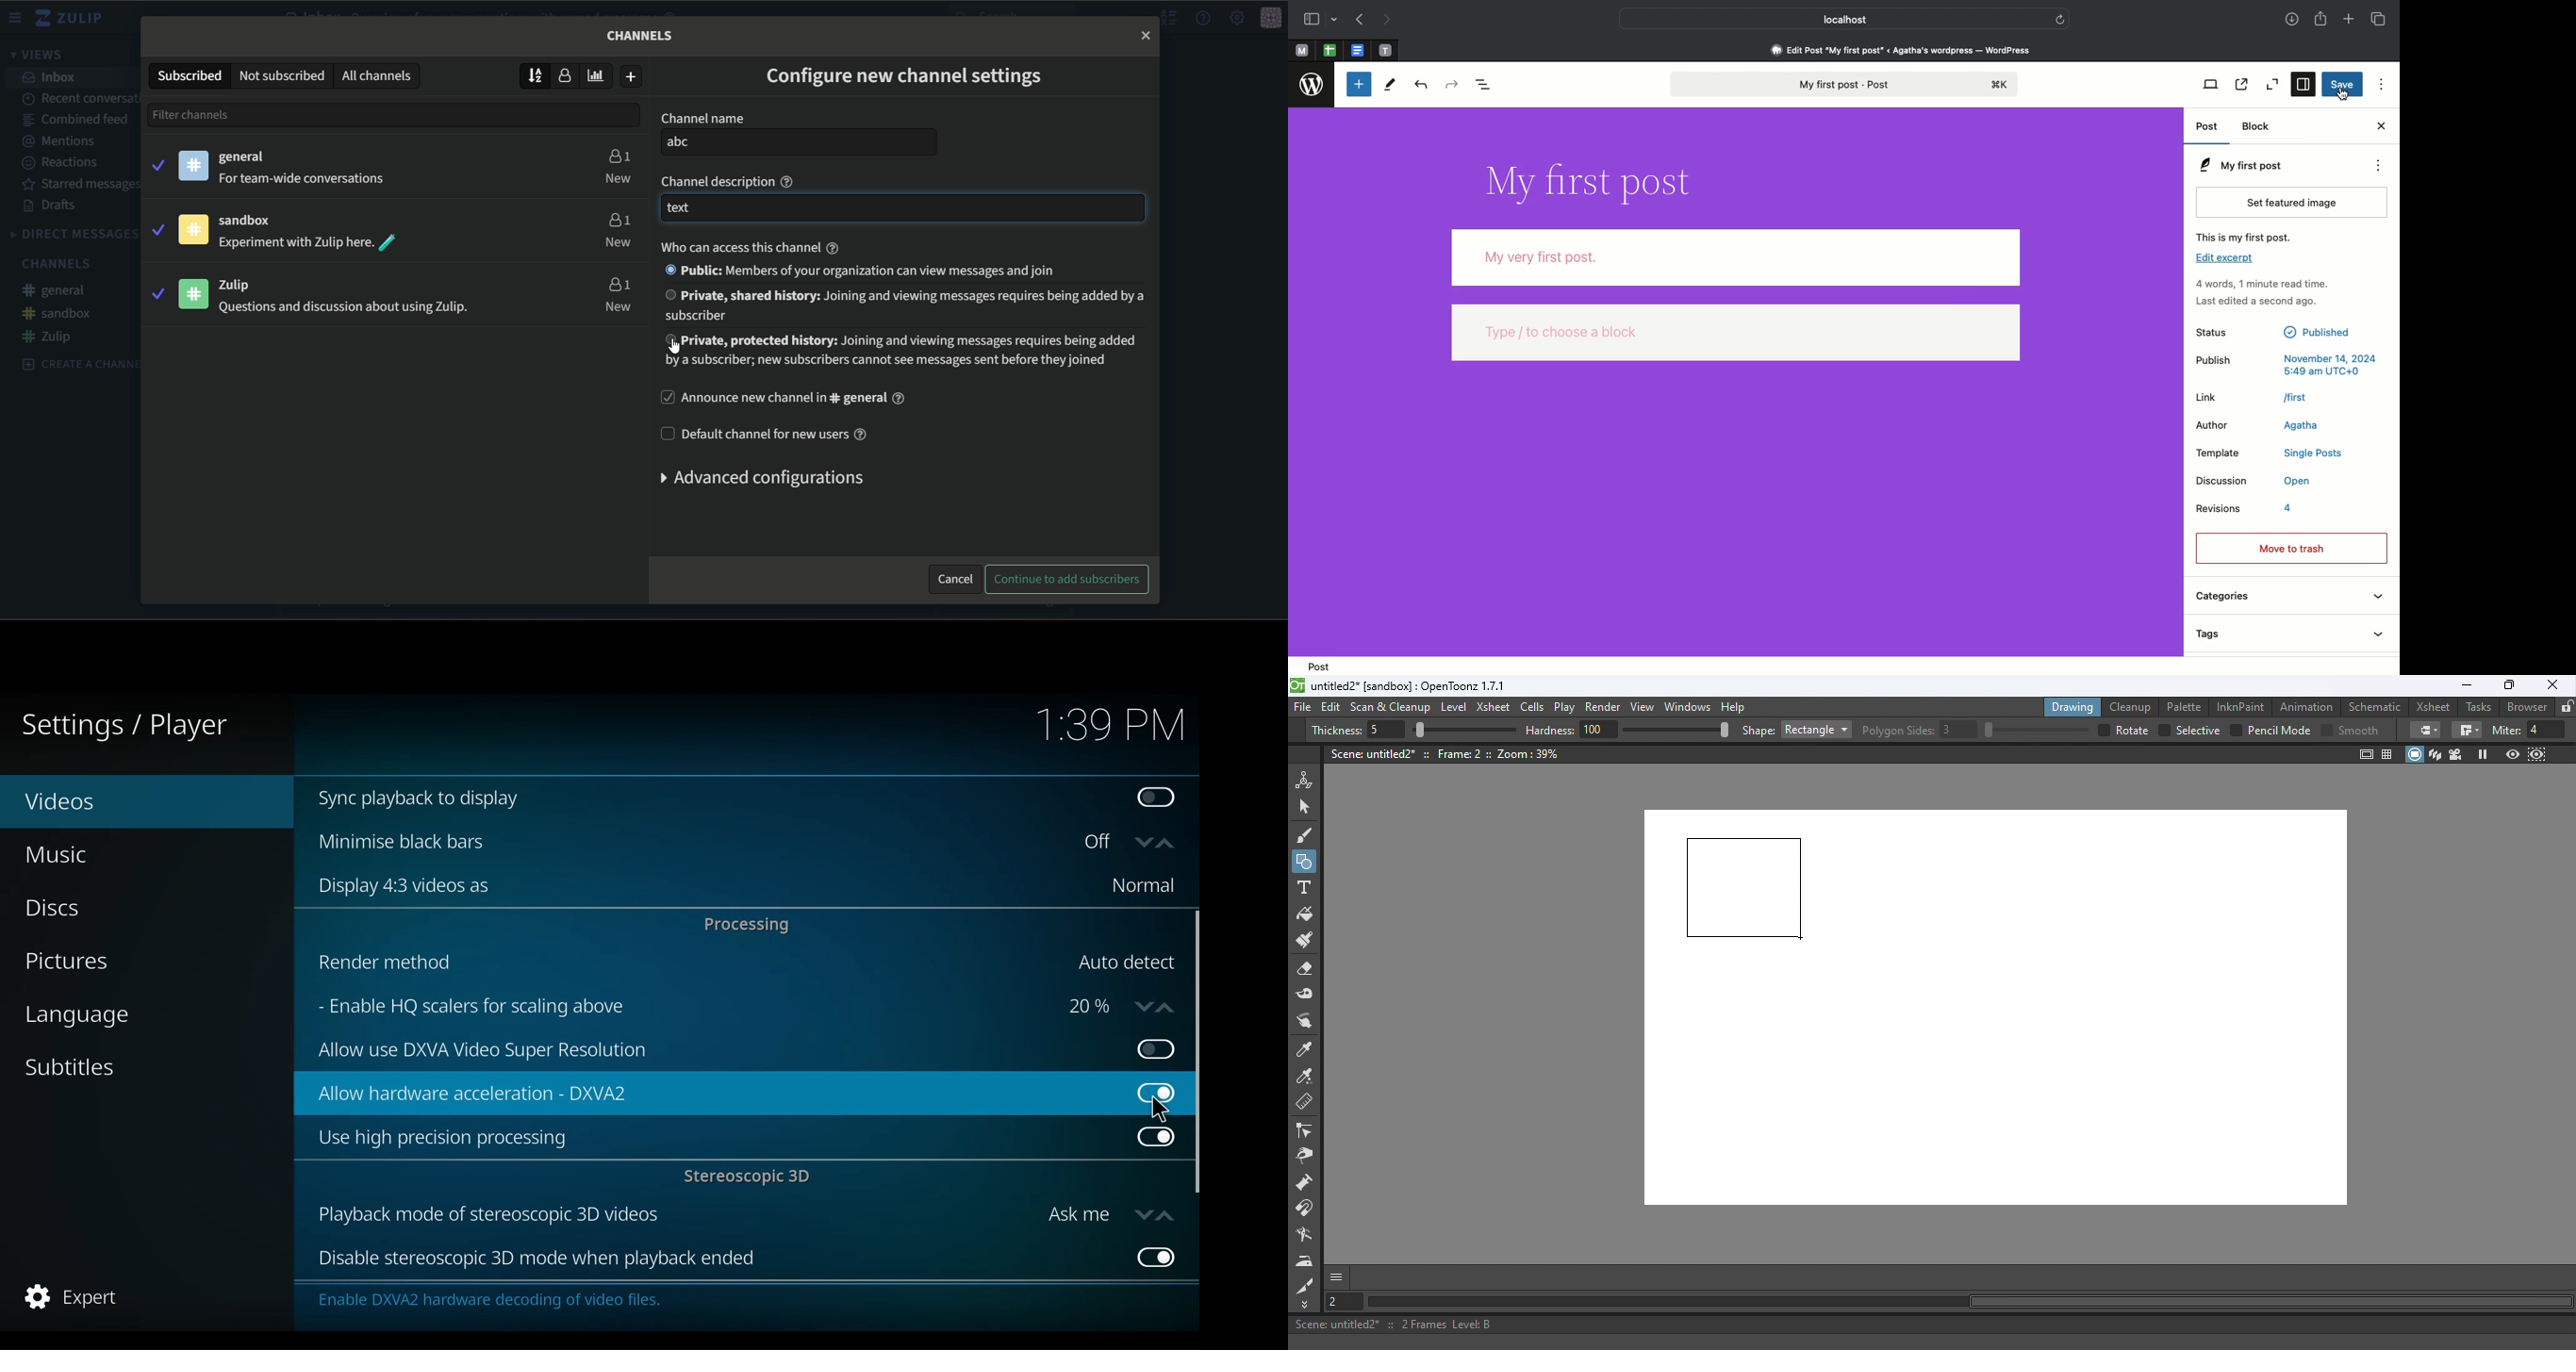 This screenshot has width=2576, height=1372. I want to click on icon, so click(195, 293).